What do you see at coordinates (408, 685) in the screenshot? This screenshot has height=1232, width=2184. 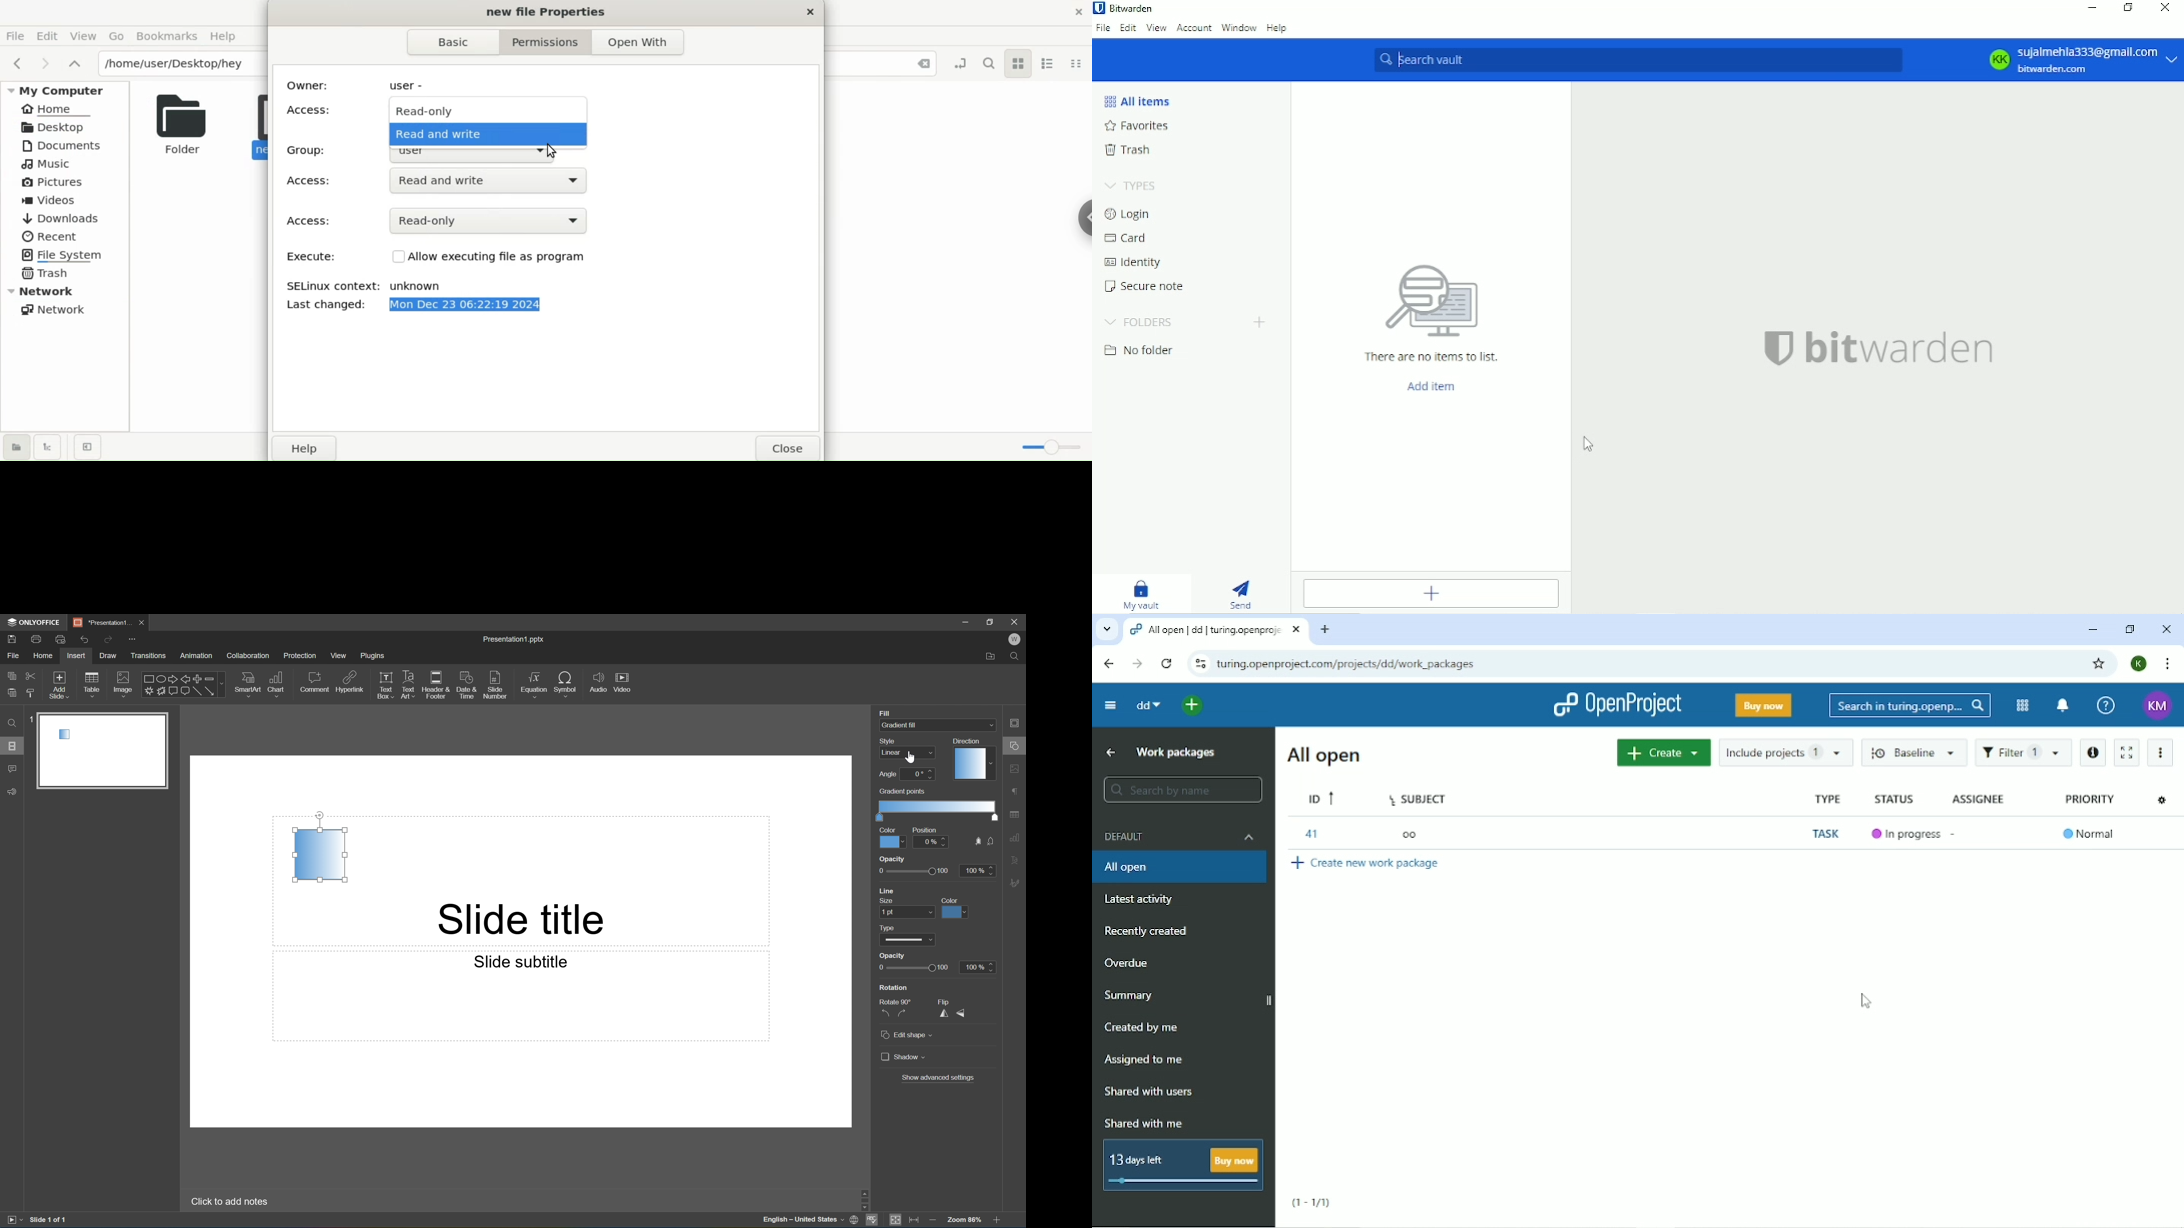 I see `Text Art` at bounding box center [408, 685].